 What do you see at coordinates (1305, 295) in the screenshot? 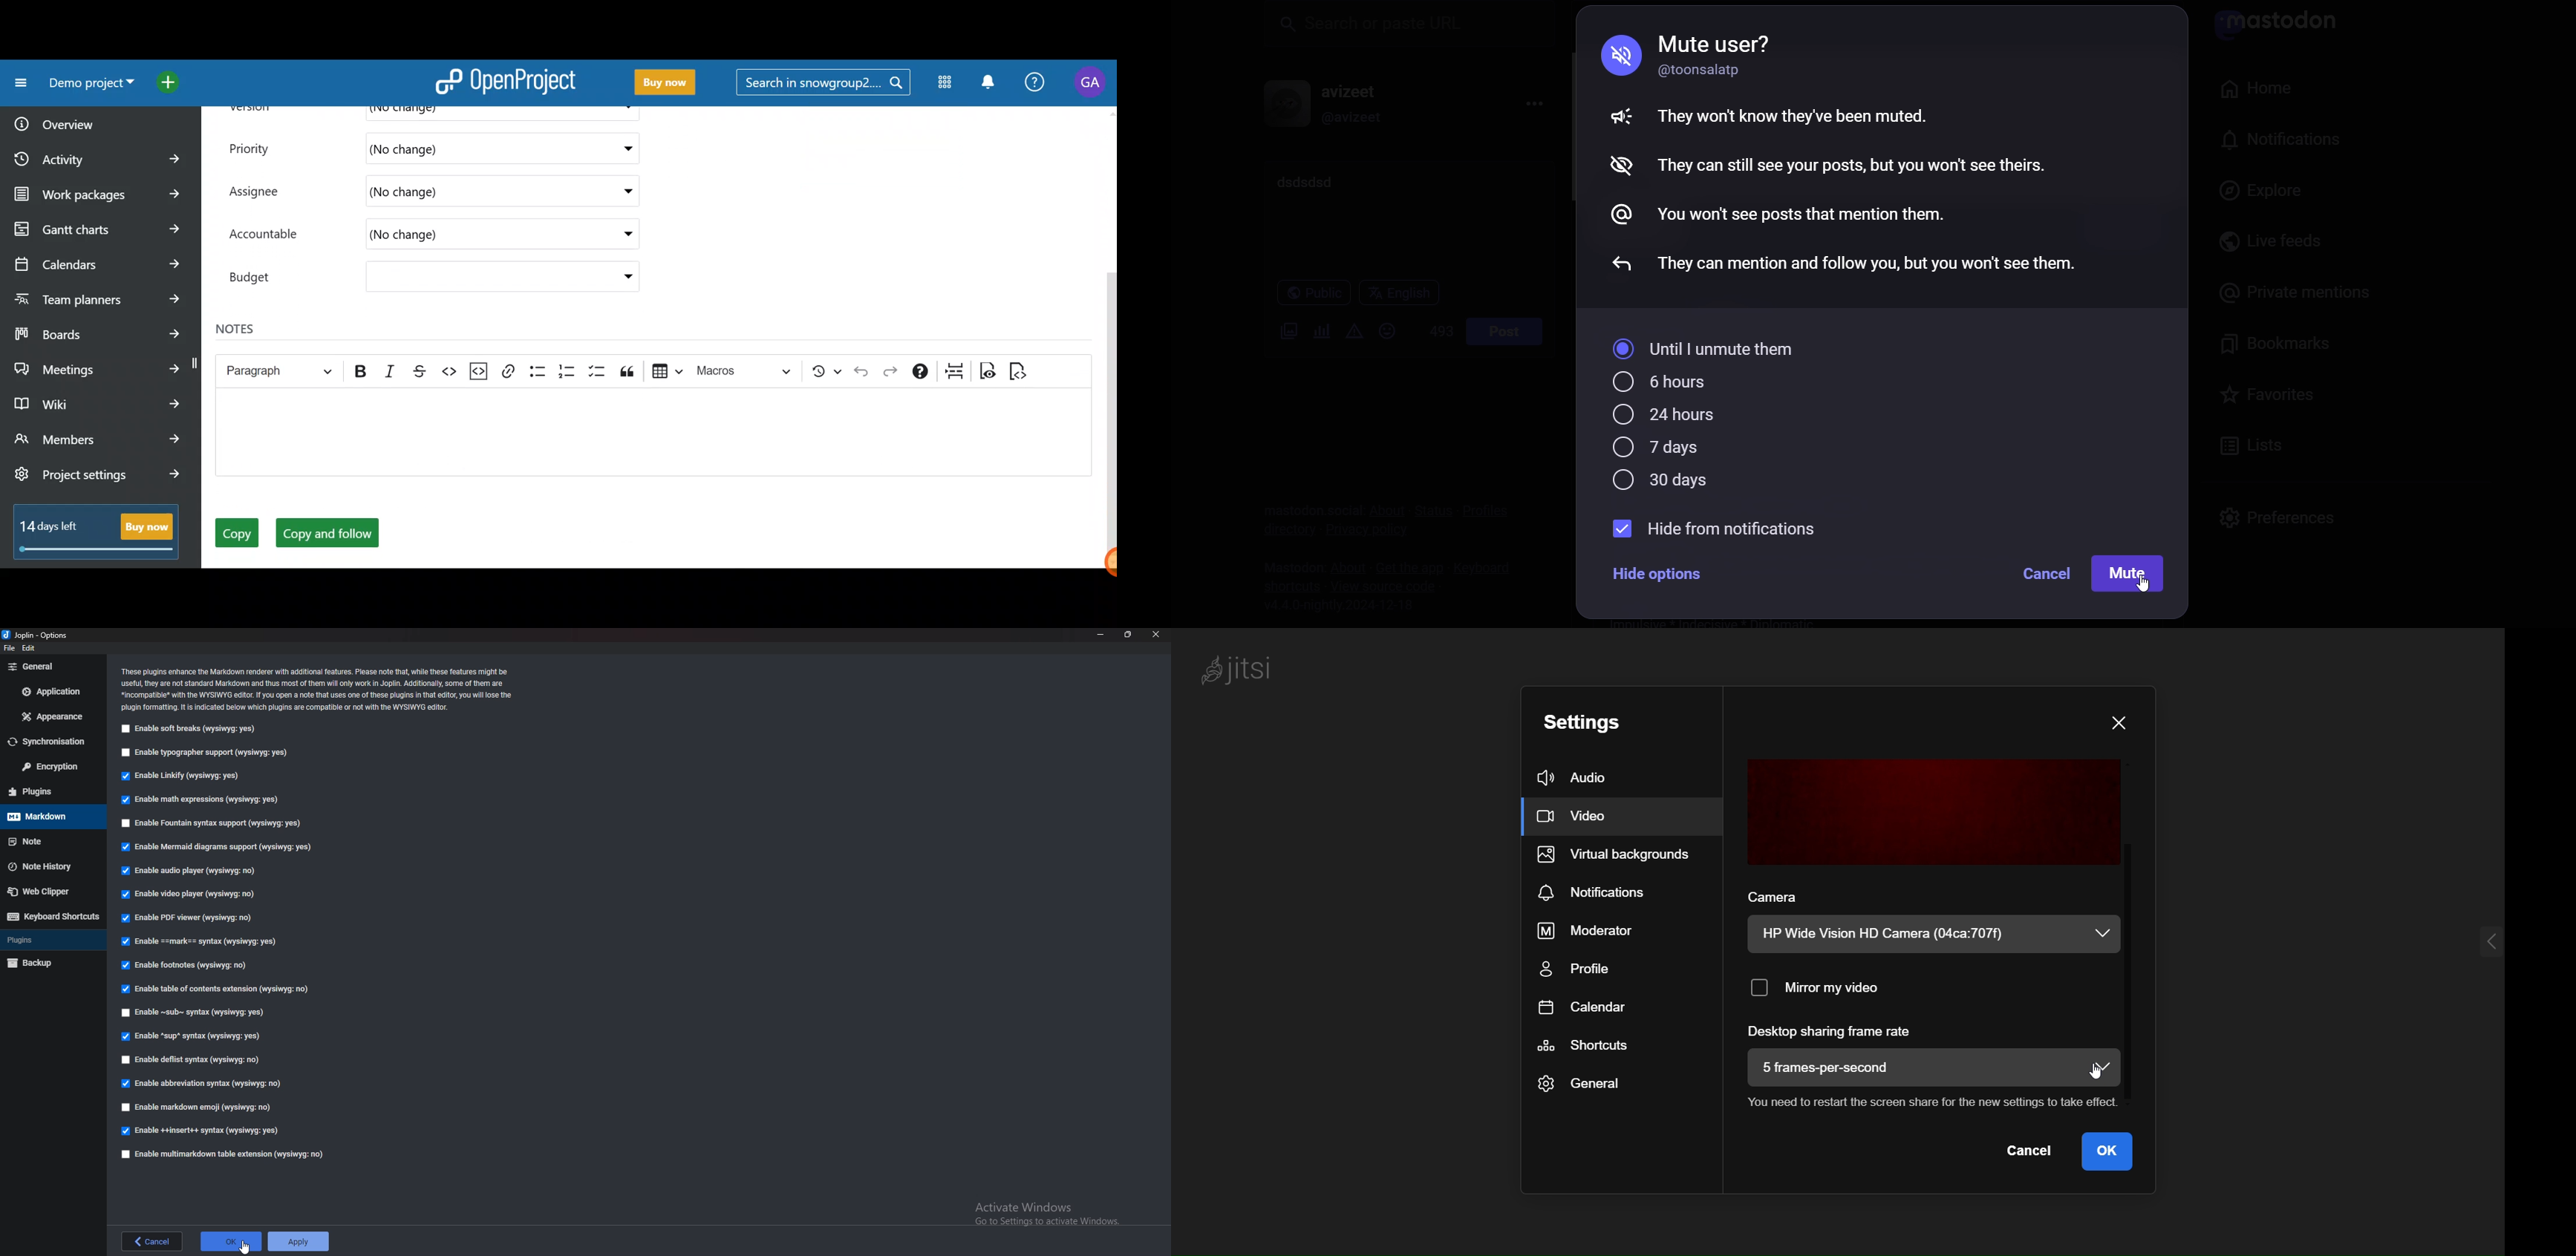
I see `public` at bounding box center [1305, 295].